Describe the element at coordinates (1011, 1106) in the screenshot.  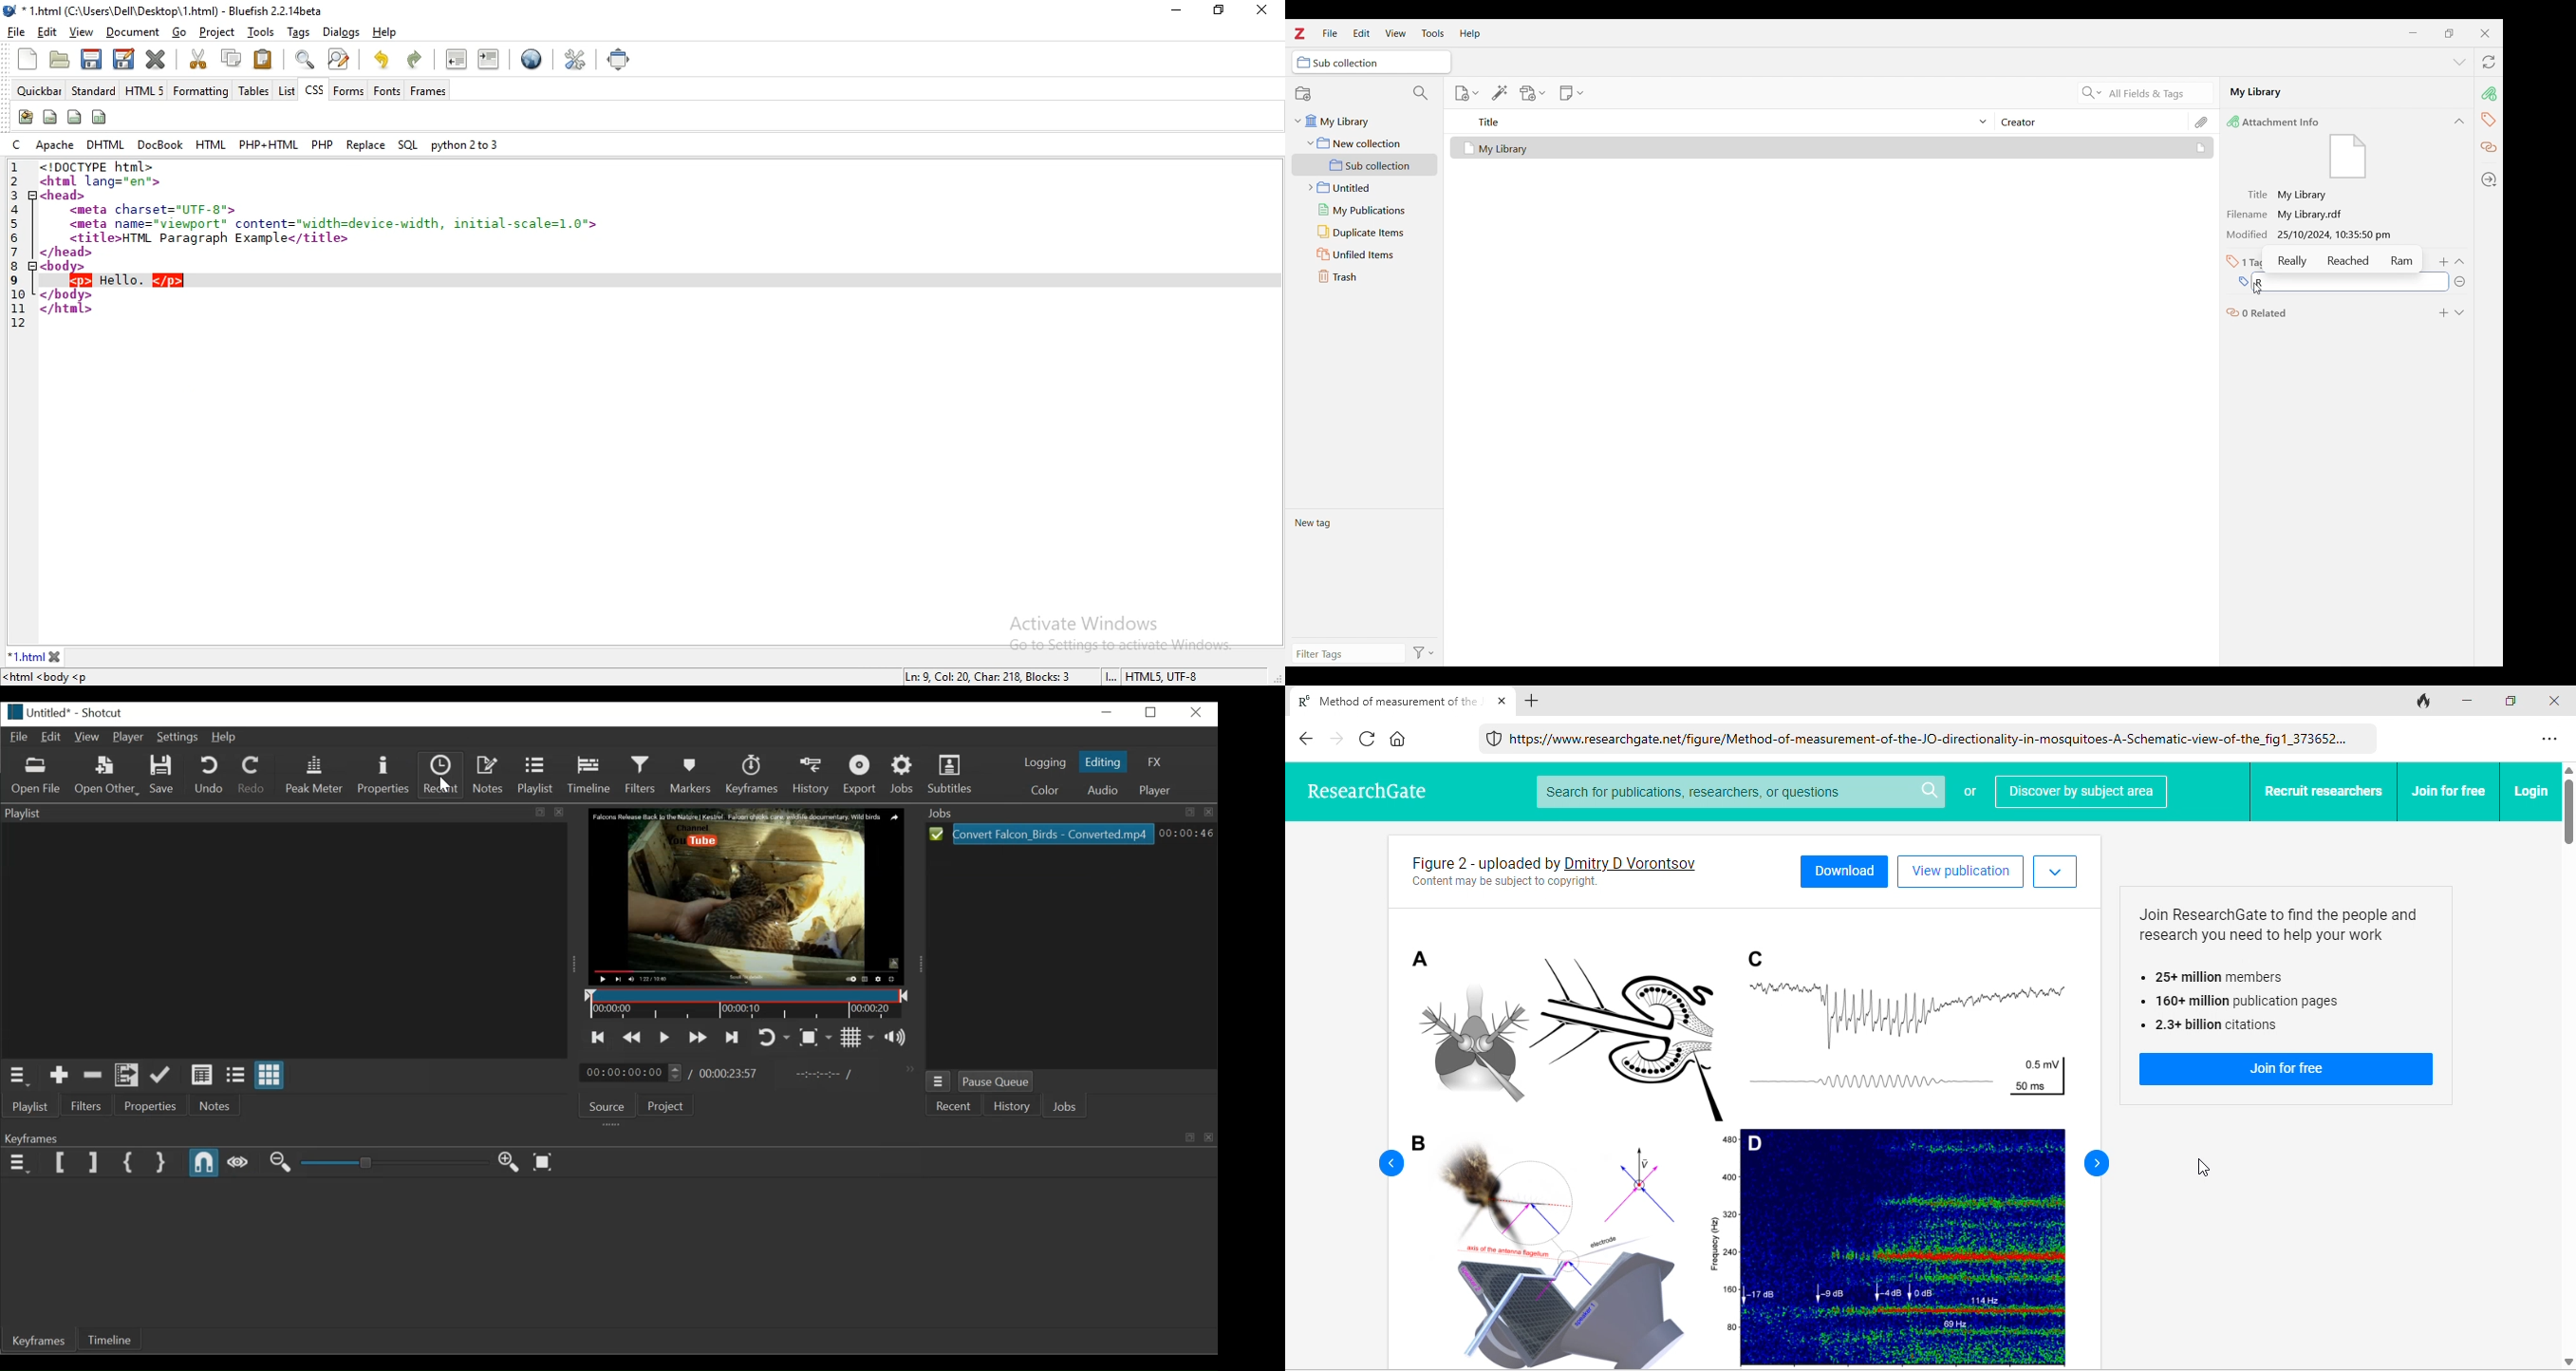
I see `History` at that location.